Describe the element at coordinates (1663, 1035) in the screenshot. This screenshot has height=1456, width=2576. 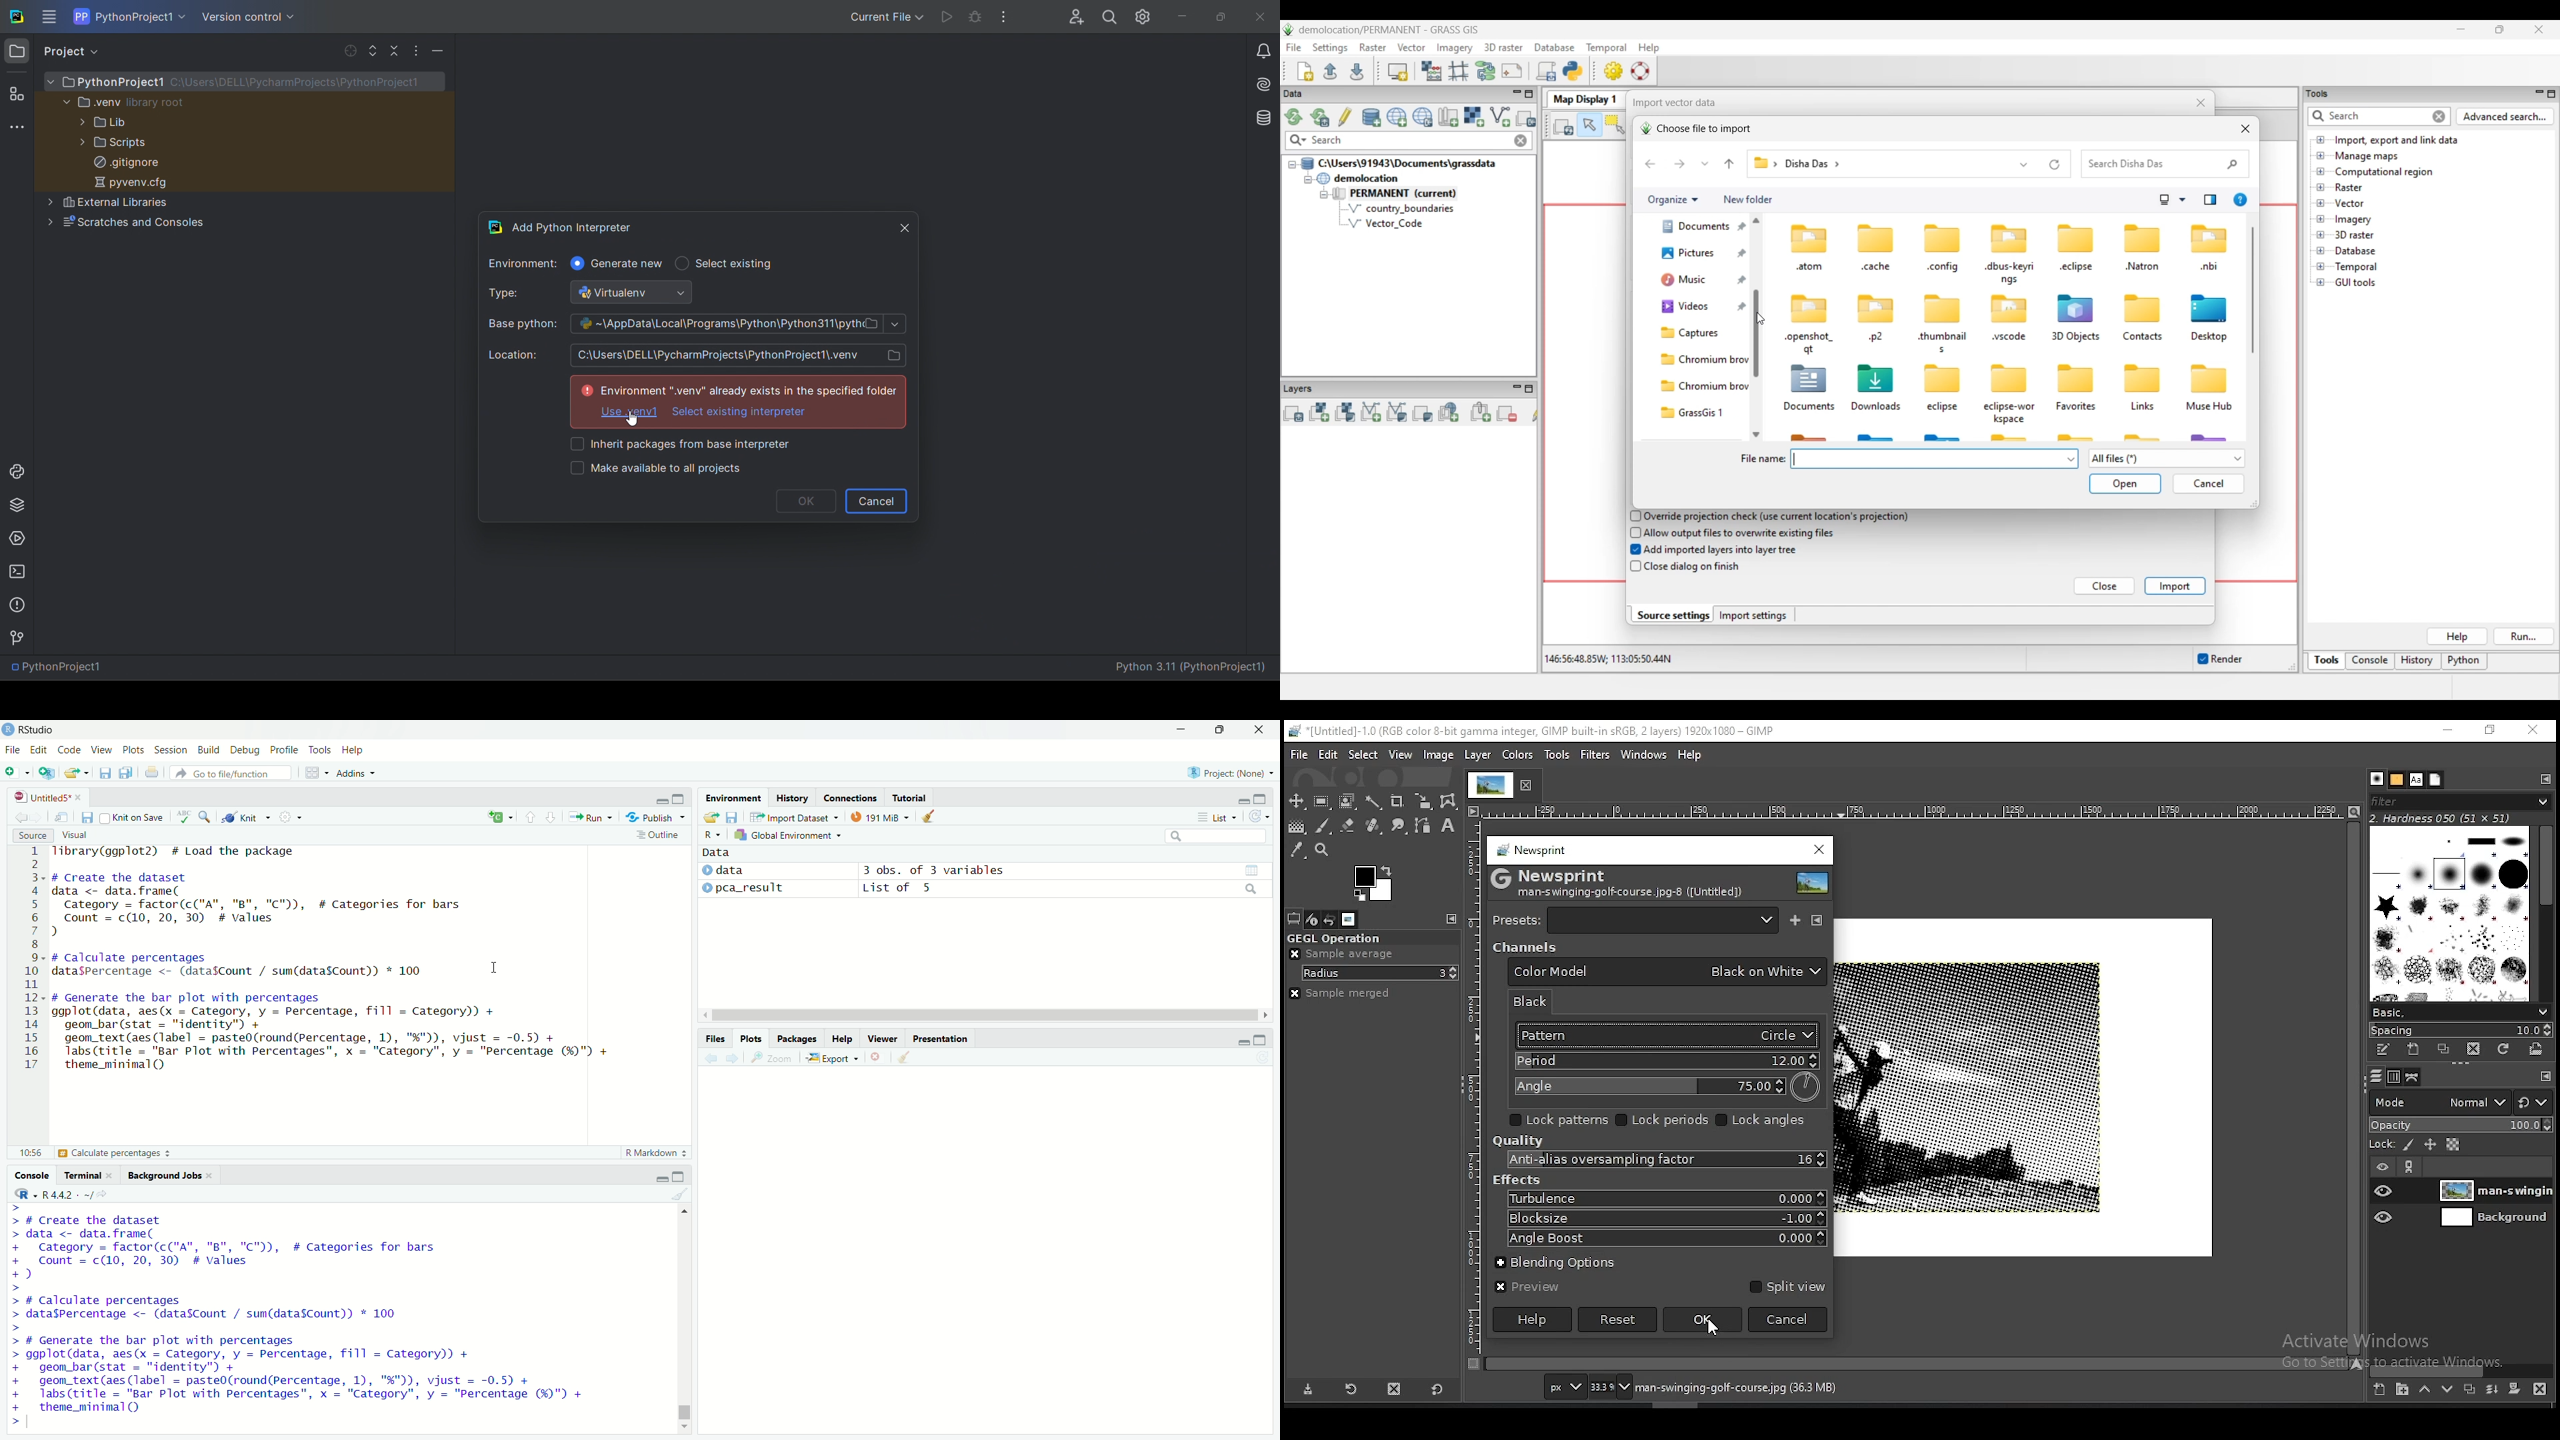
I see `pattern` at that location.